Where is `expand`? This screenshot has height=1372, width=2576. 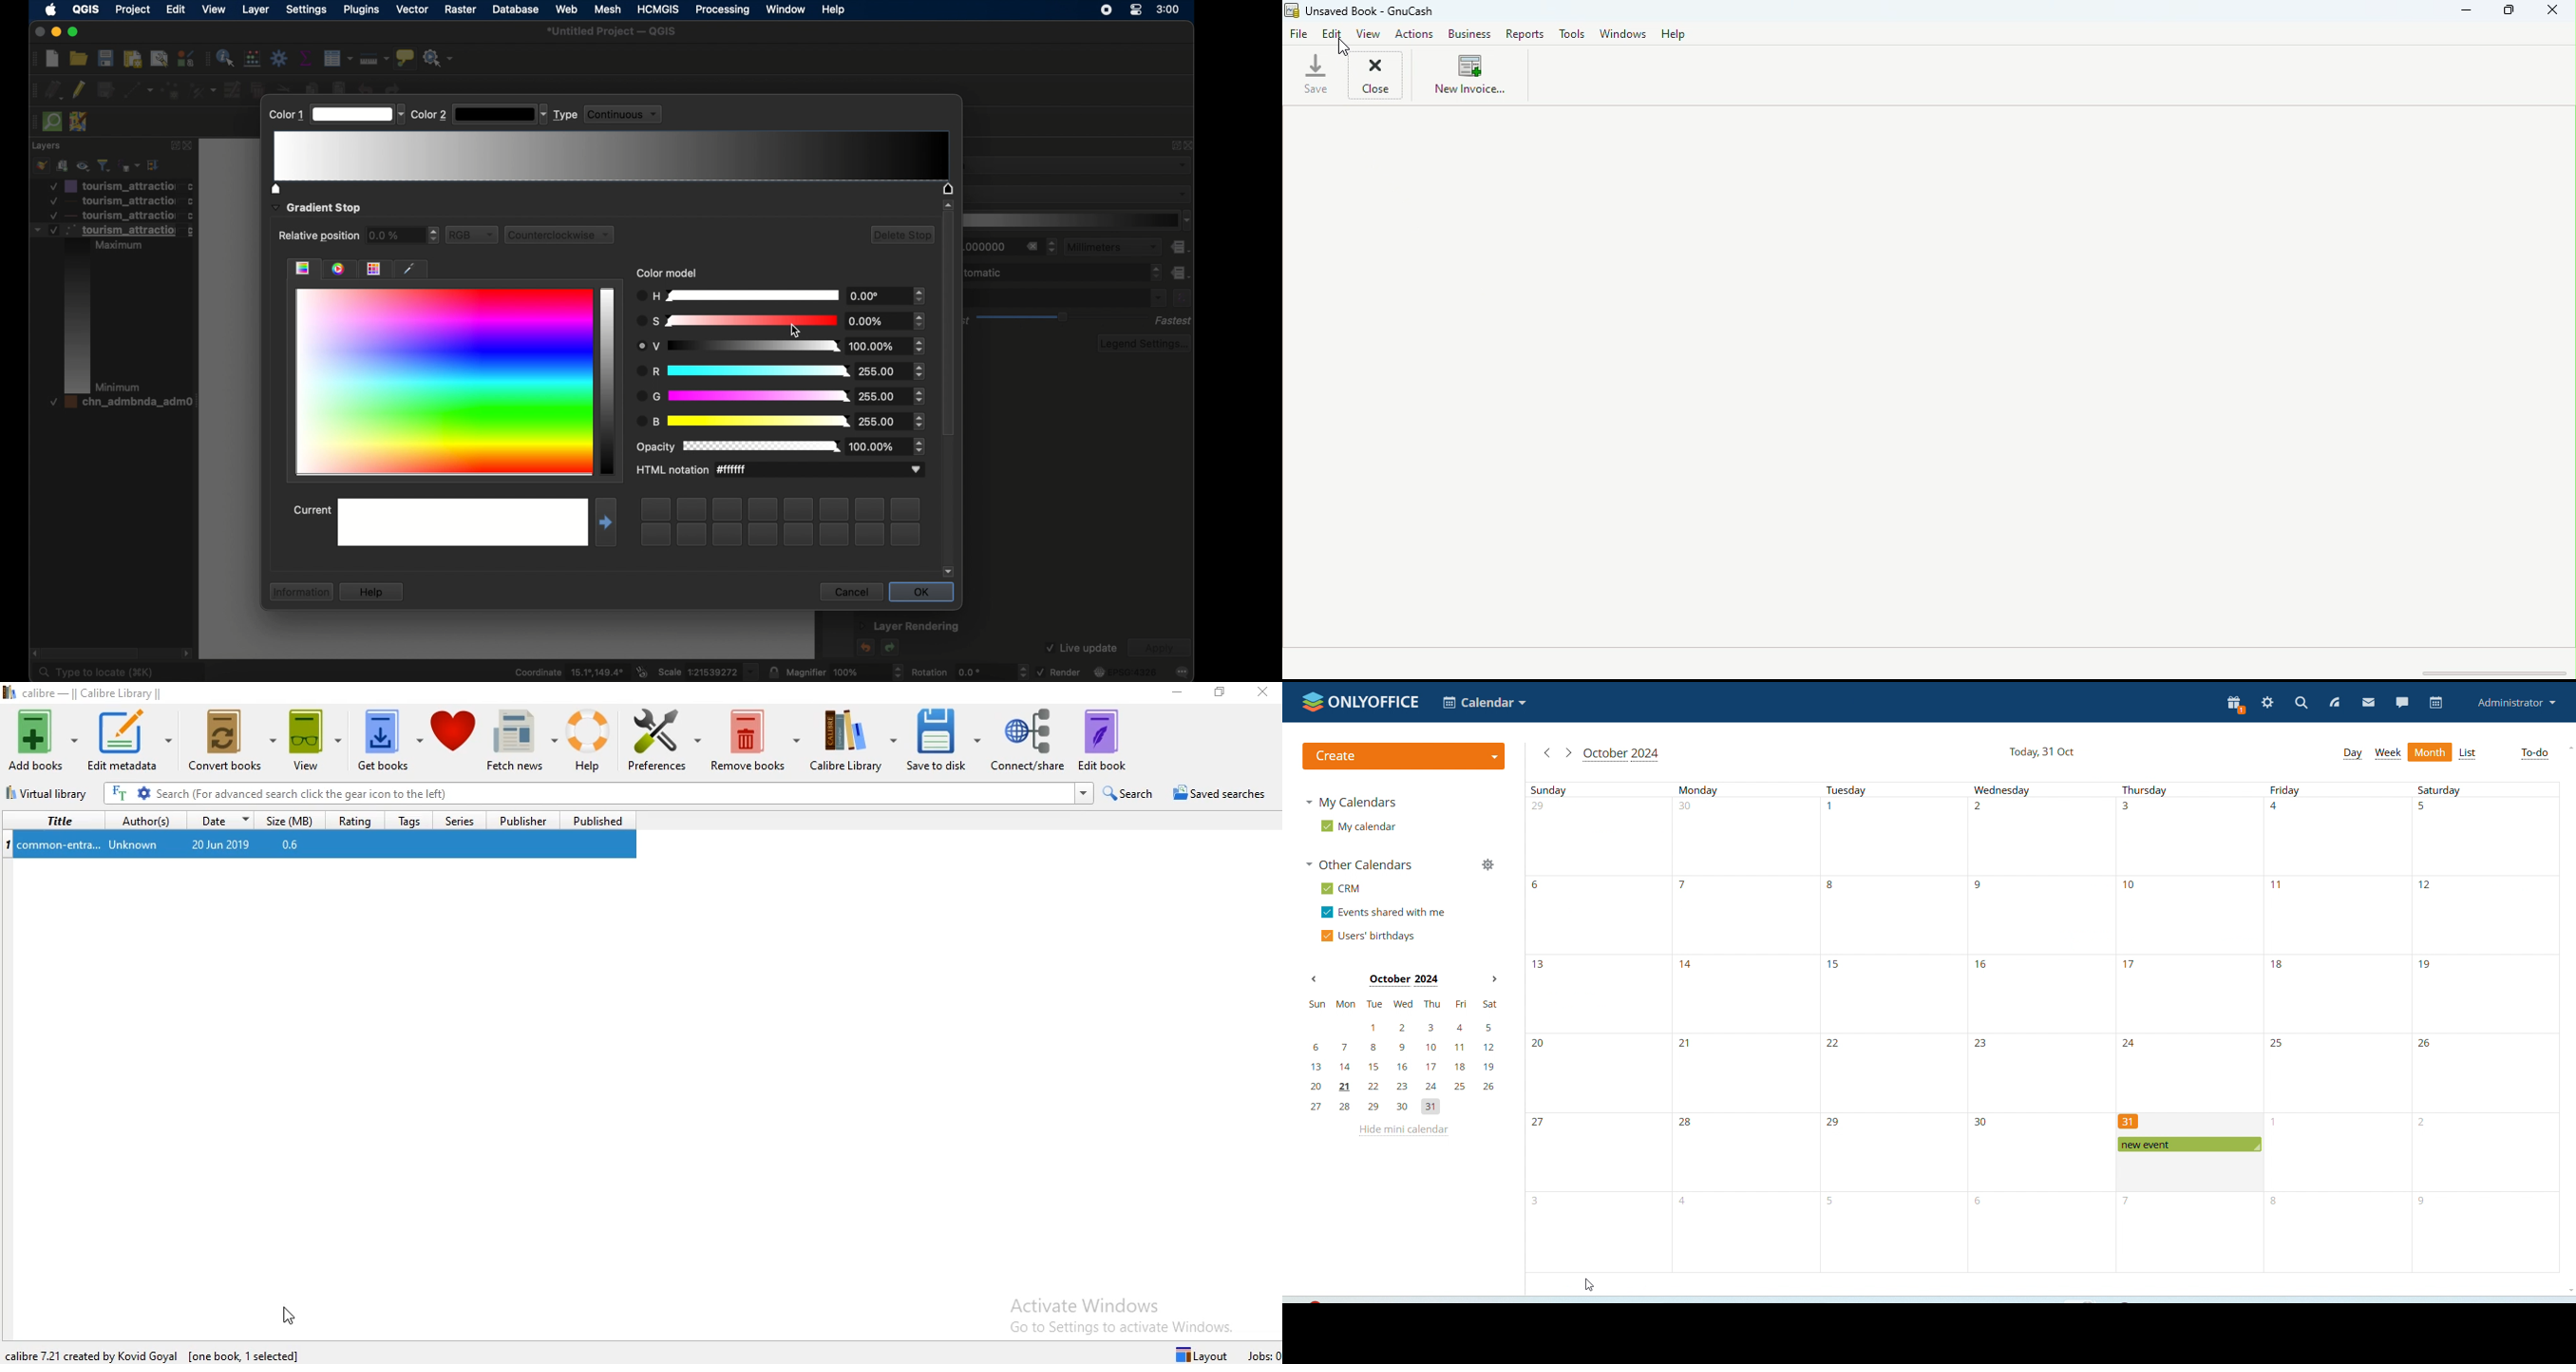 expand is located at coordinates (1175, 148).